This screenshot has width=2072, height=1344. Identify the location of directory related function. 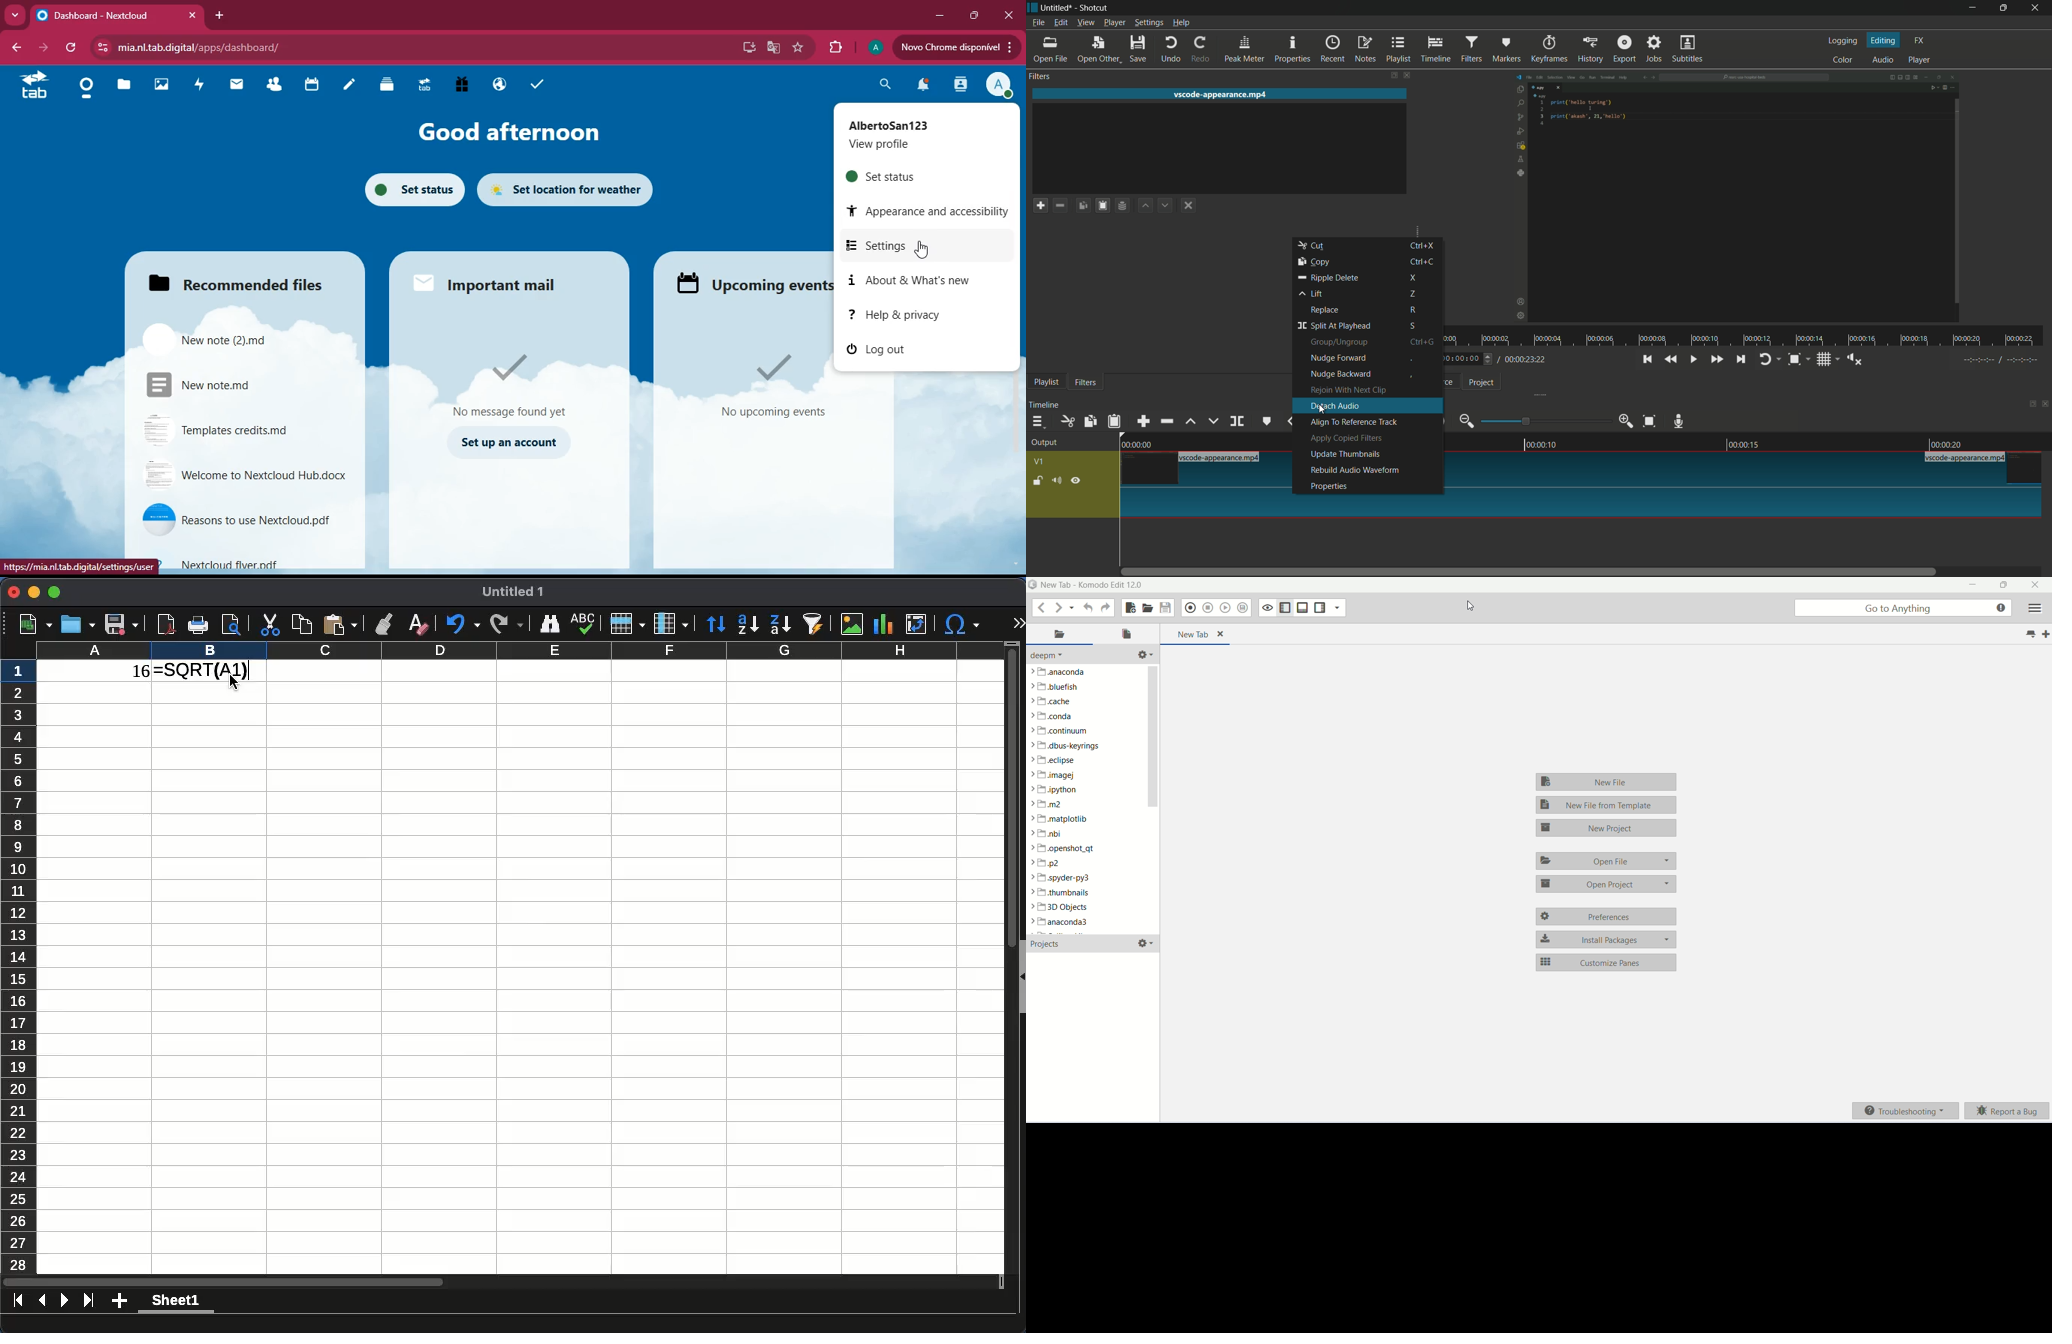
(1146, 943).